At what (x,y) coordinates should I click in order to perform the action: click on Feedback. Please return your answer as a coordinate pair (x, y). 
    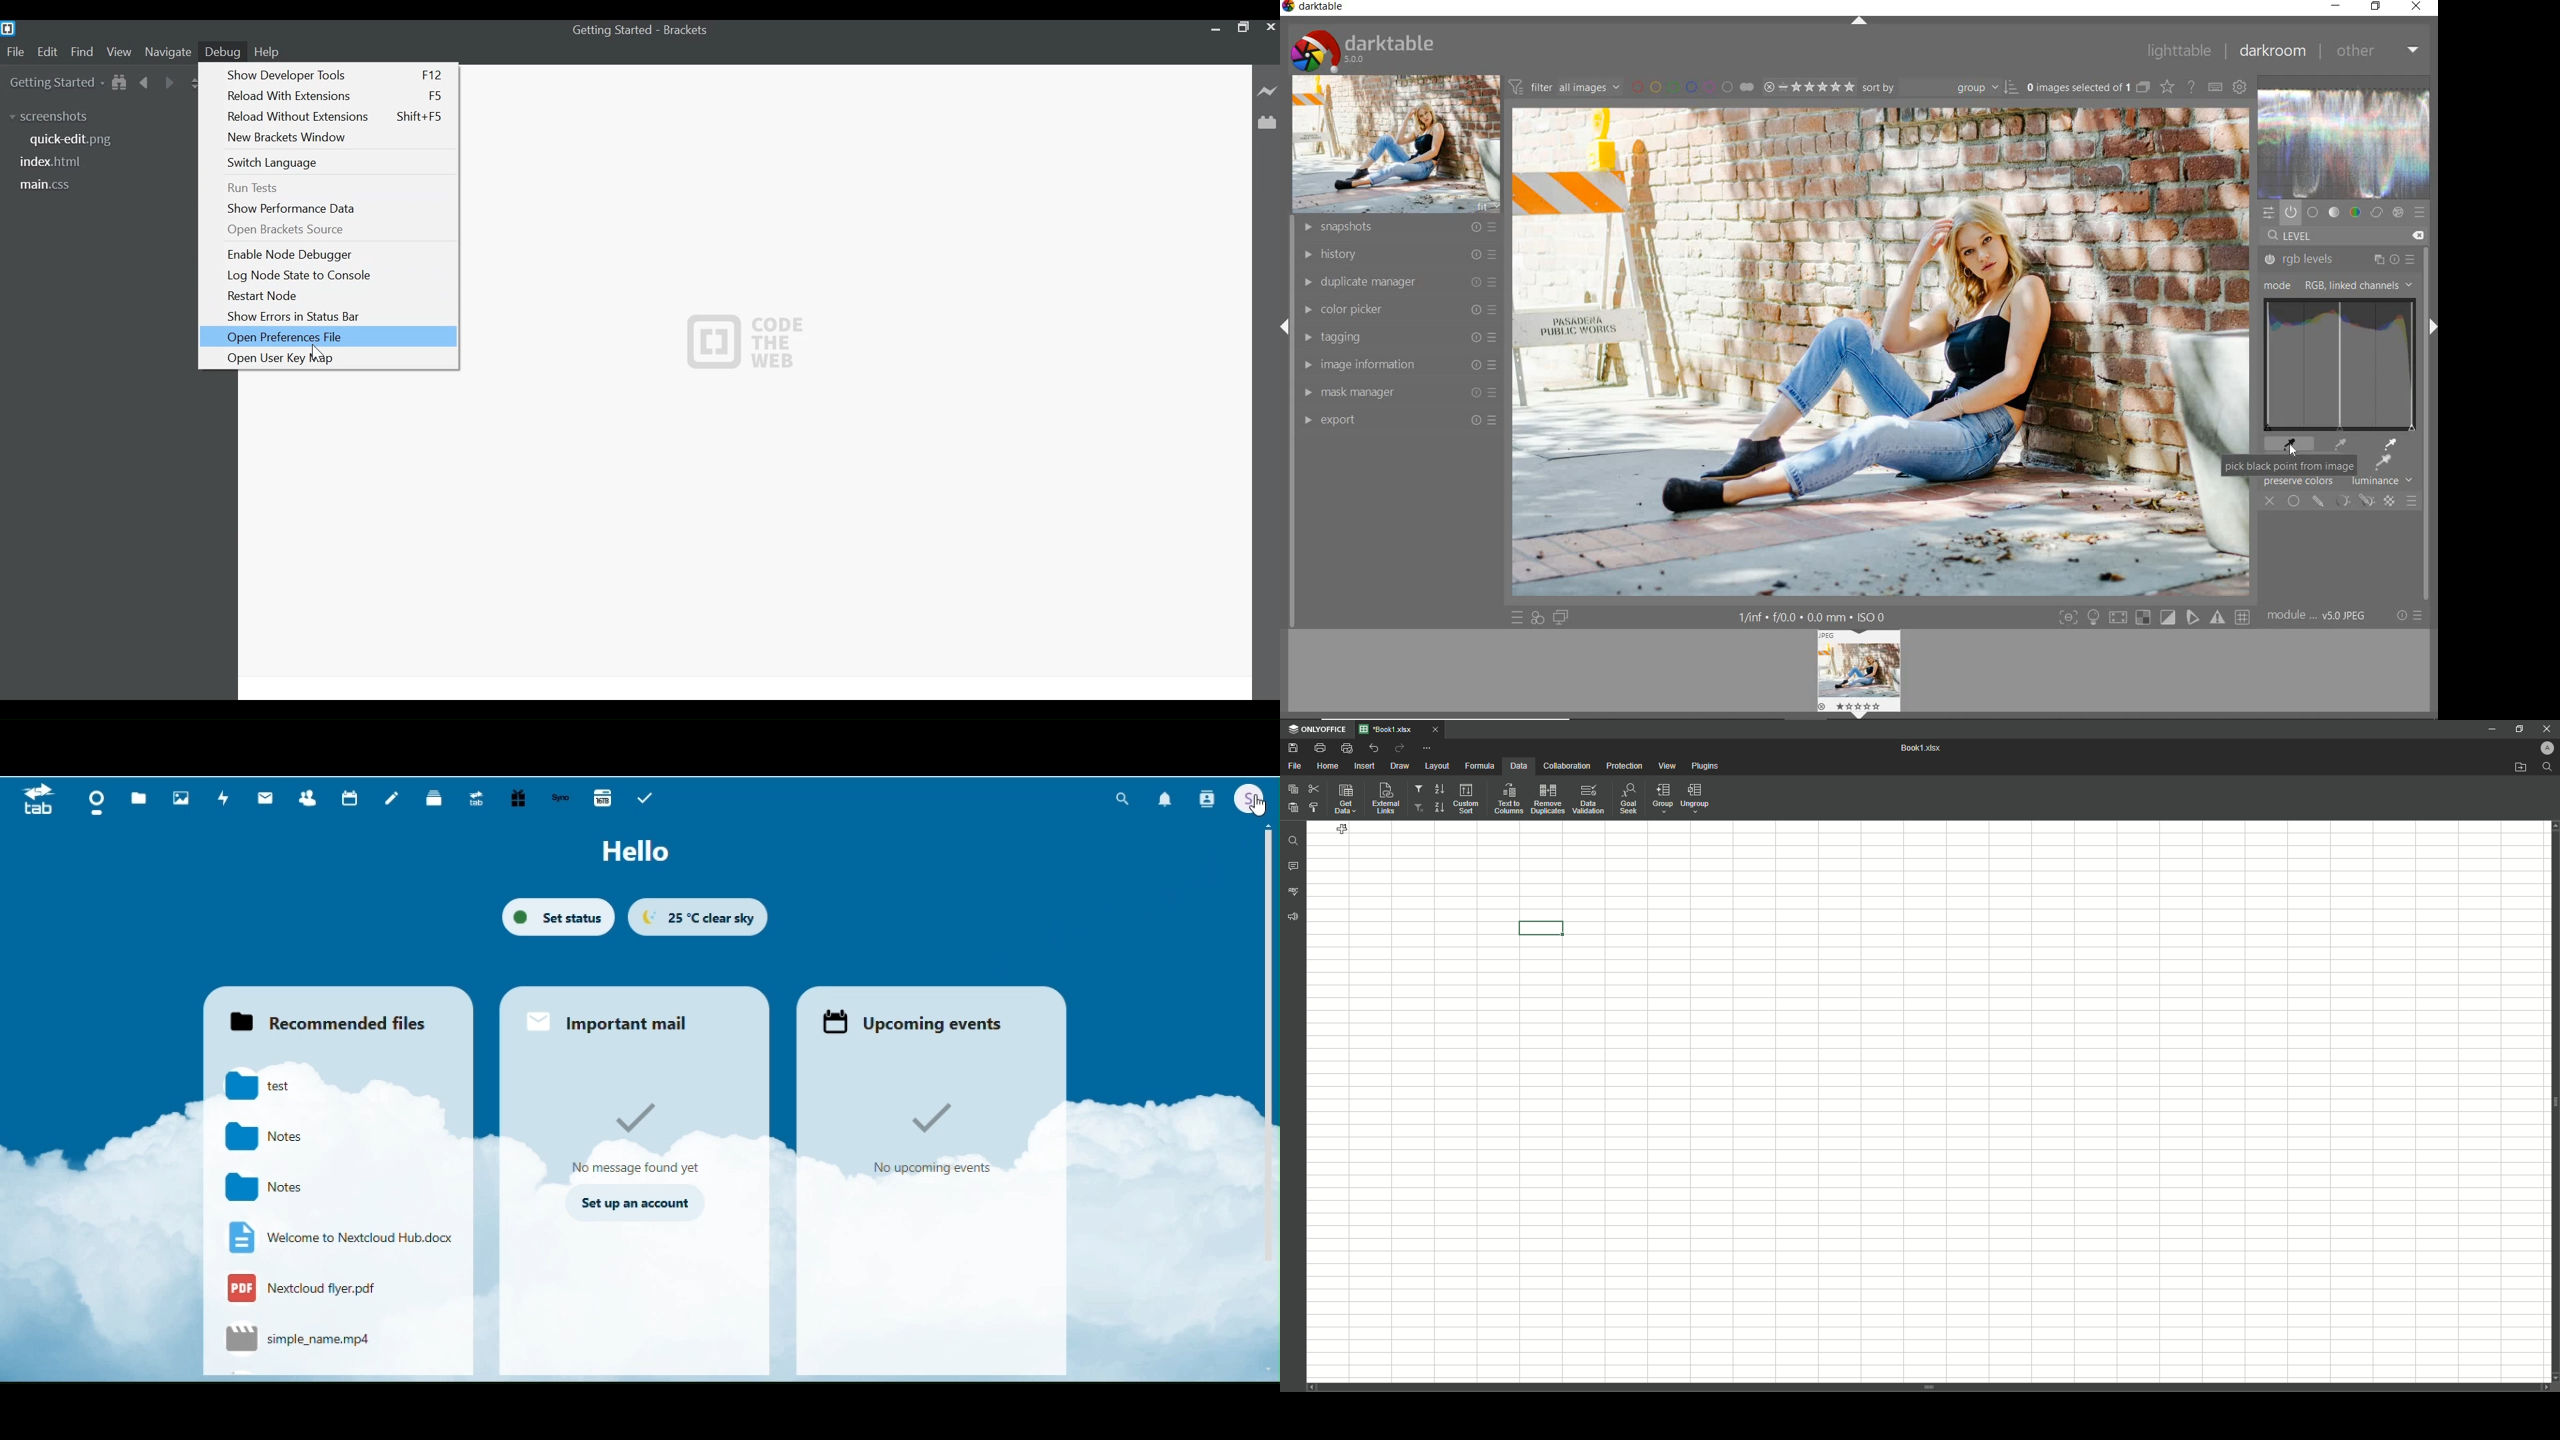
    Looking at the image, I should click on (1295, 921).